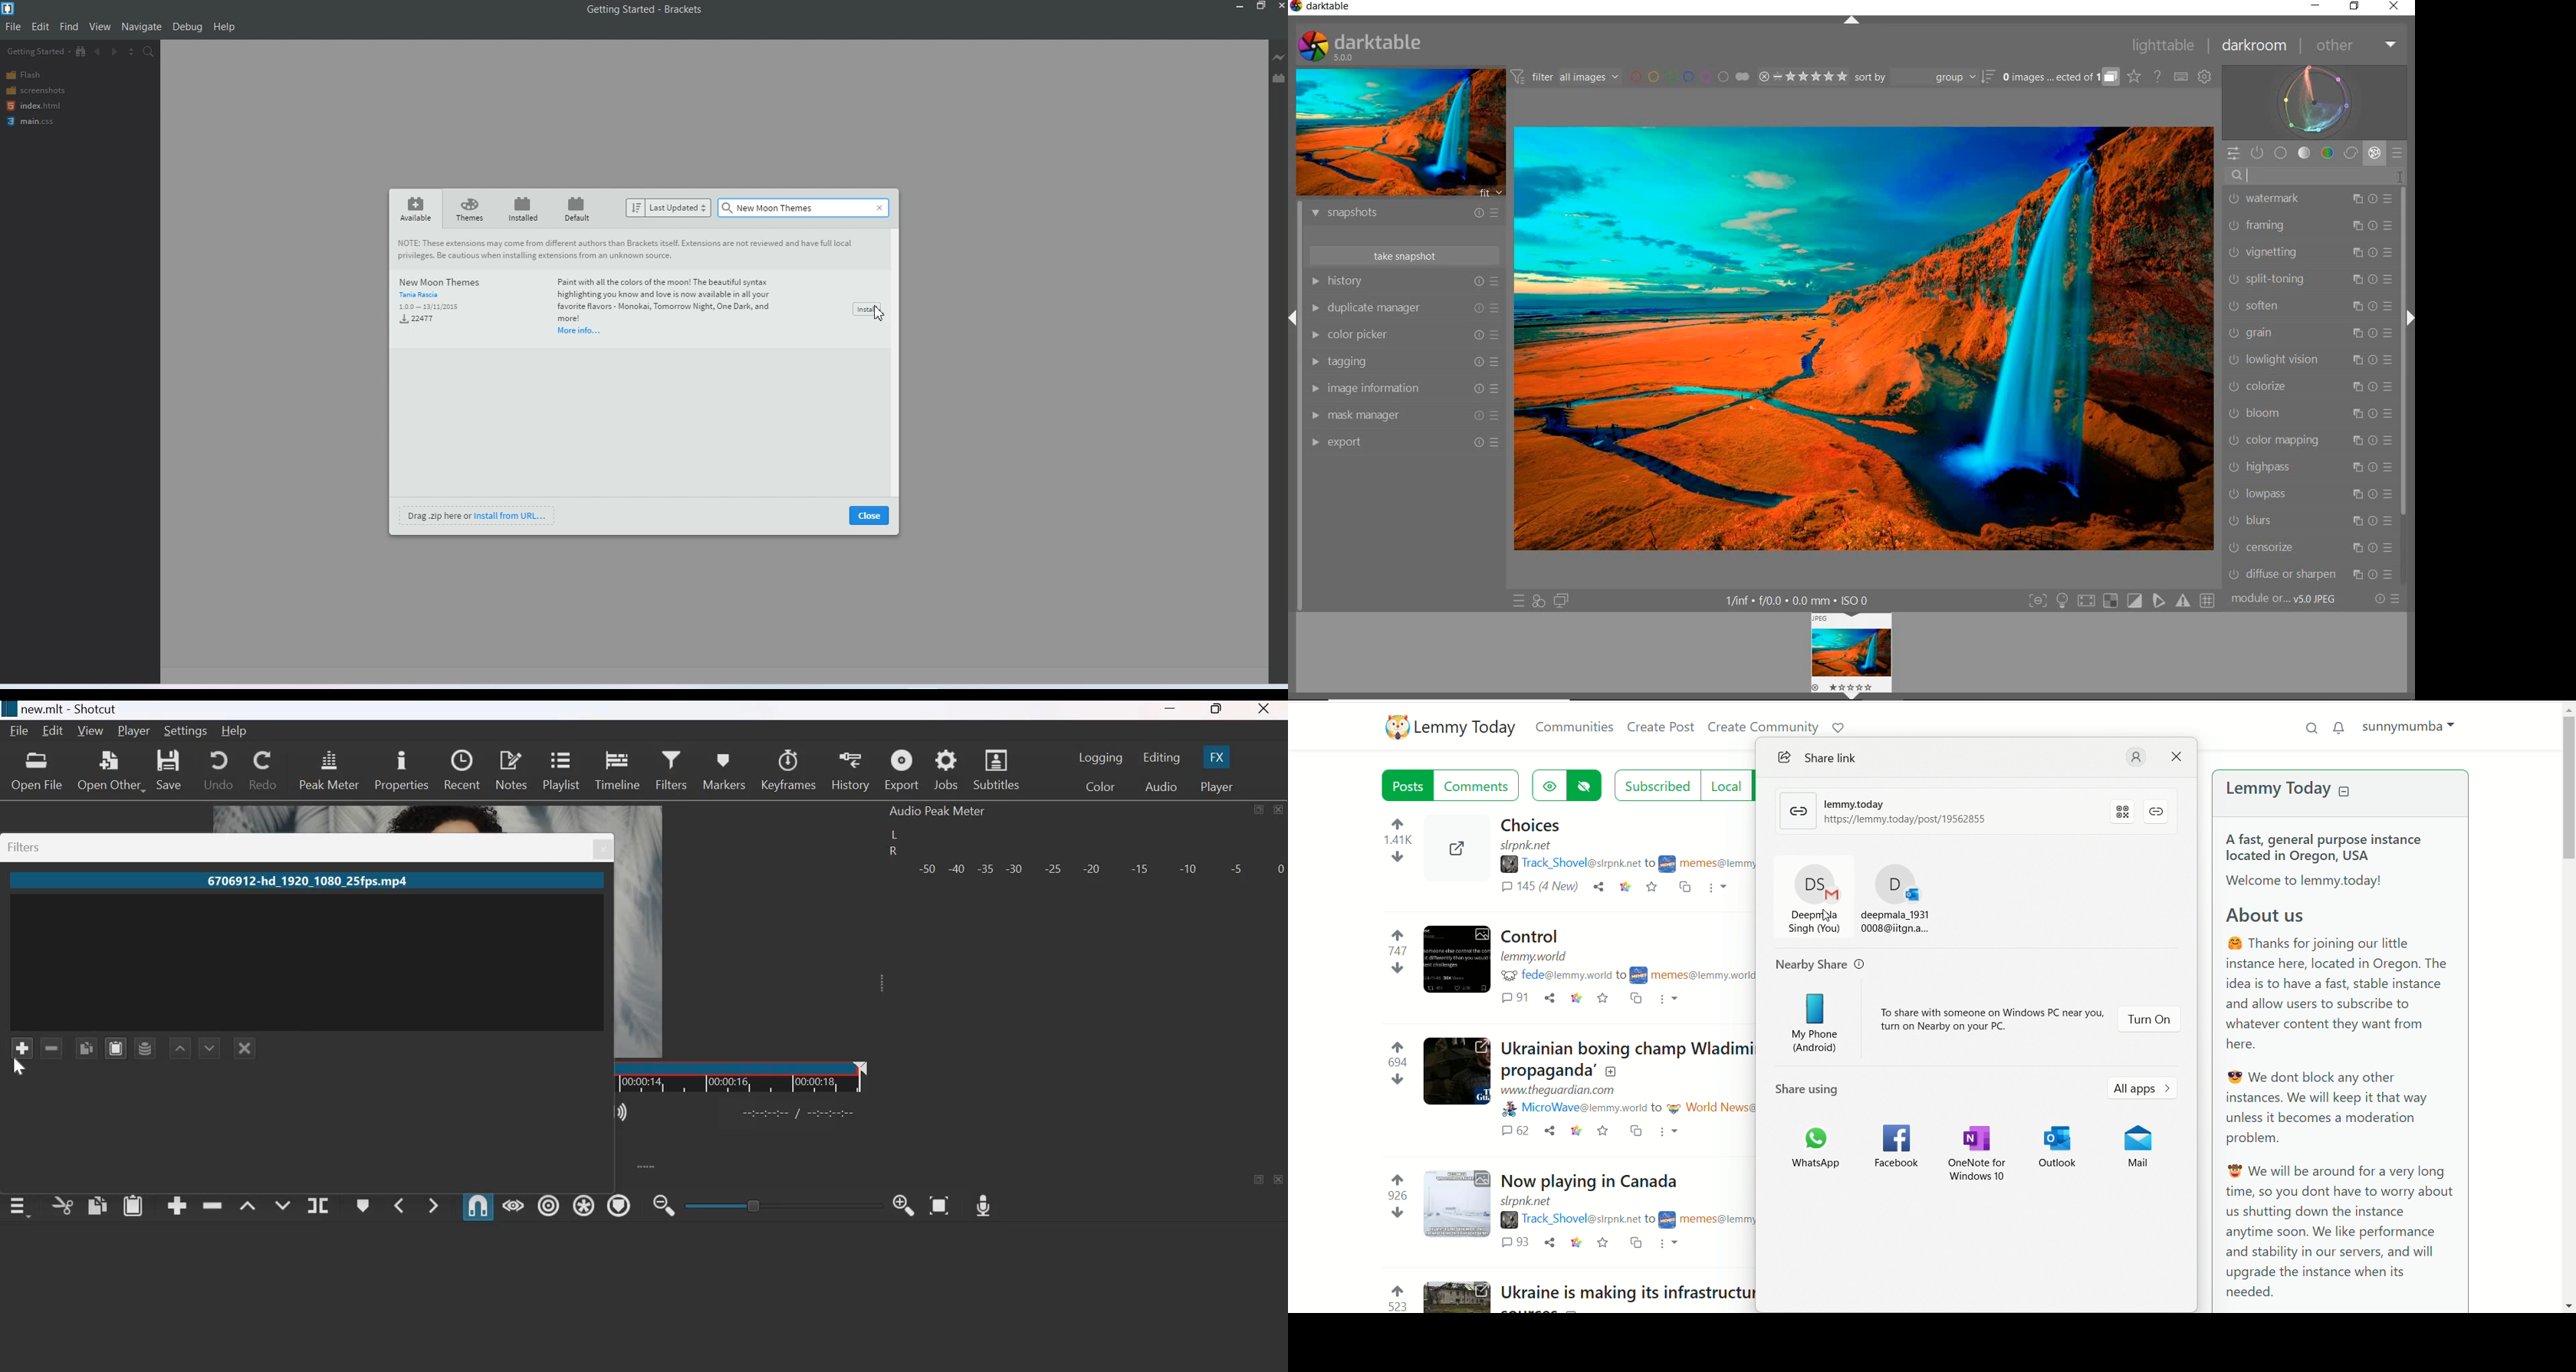  What do you see at coordinates (1530, 1202) in the screenshot?
I see `URL` at bounding box center [1530, 1202].